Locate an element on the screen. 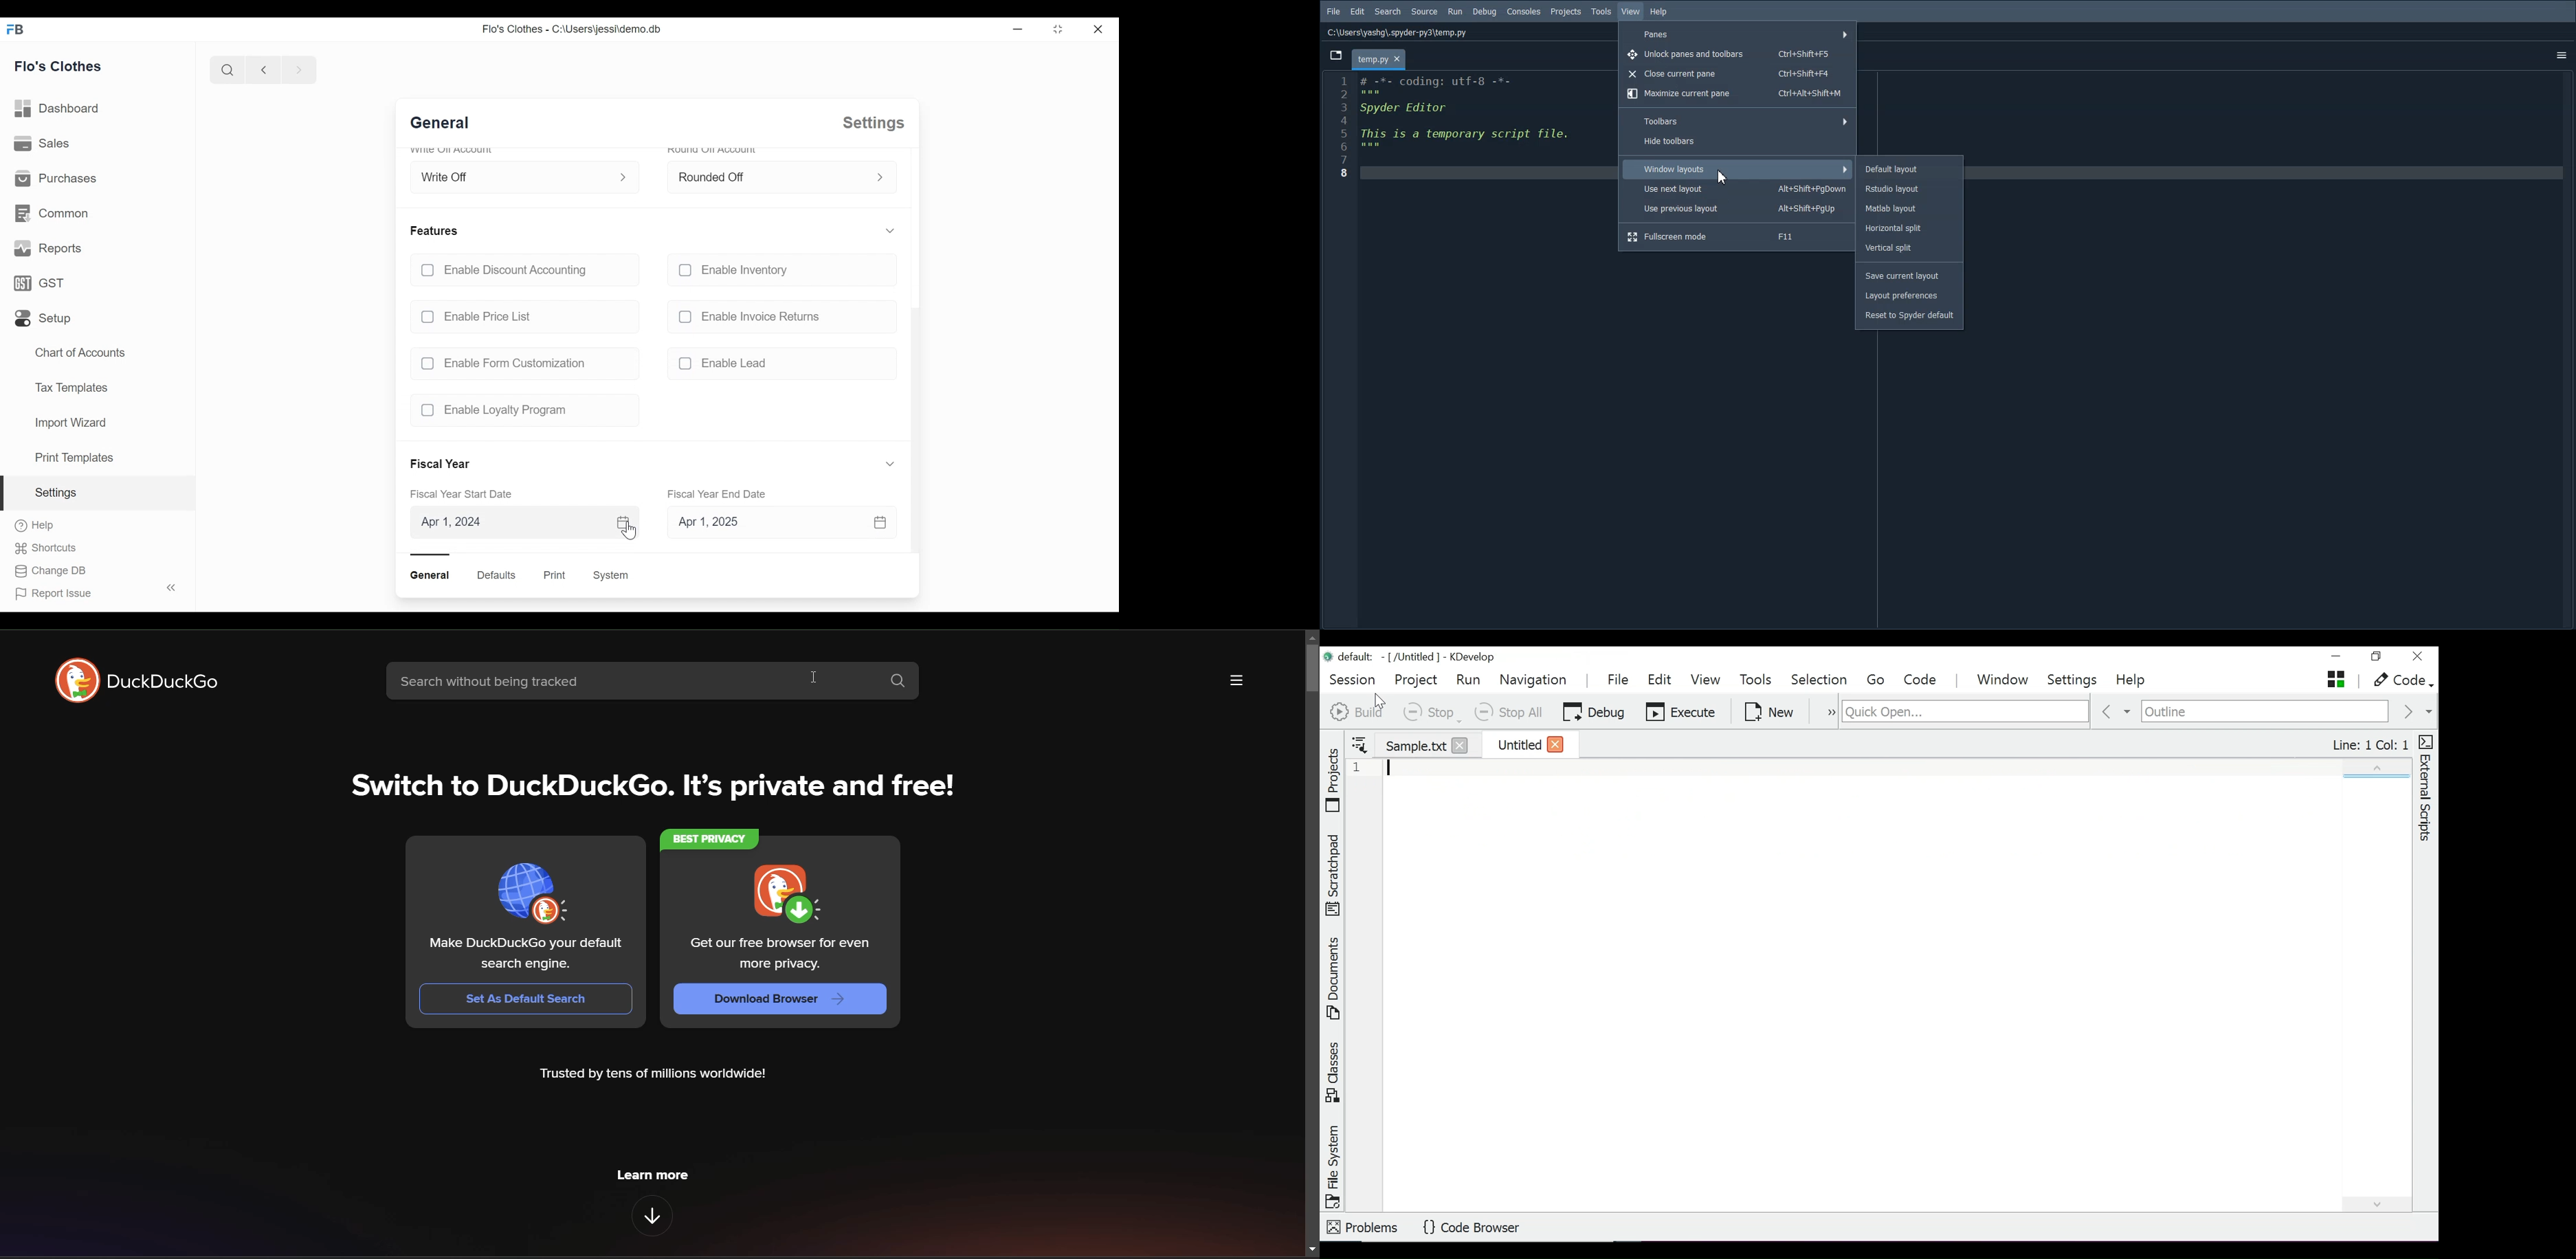 The image size is (2576, 1260). Line number is located at coordinates (1339, 126).